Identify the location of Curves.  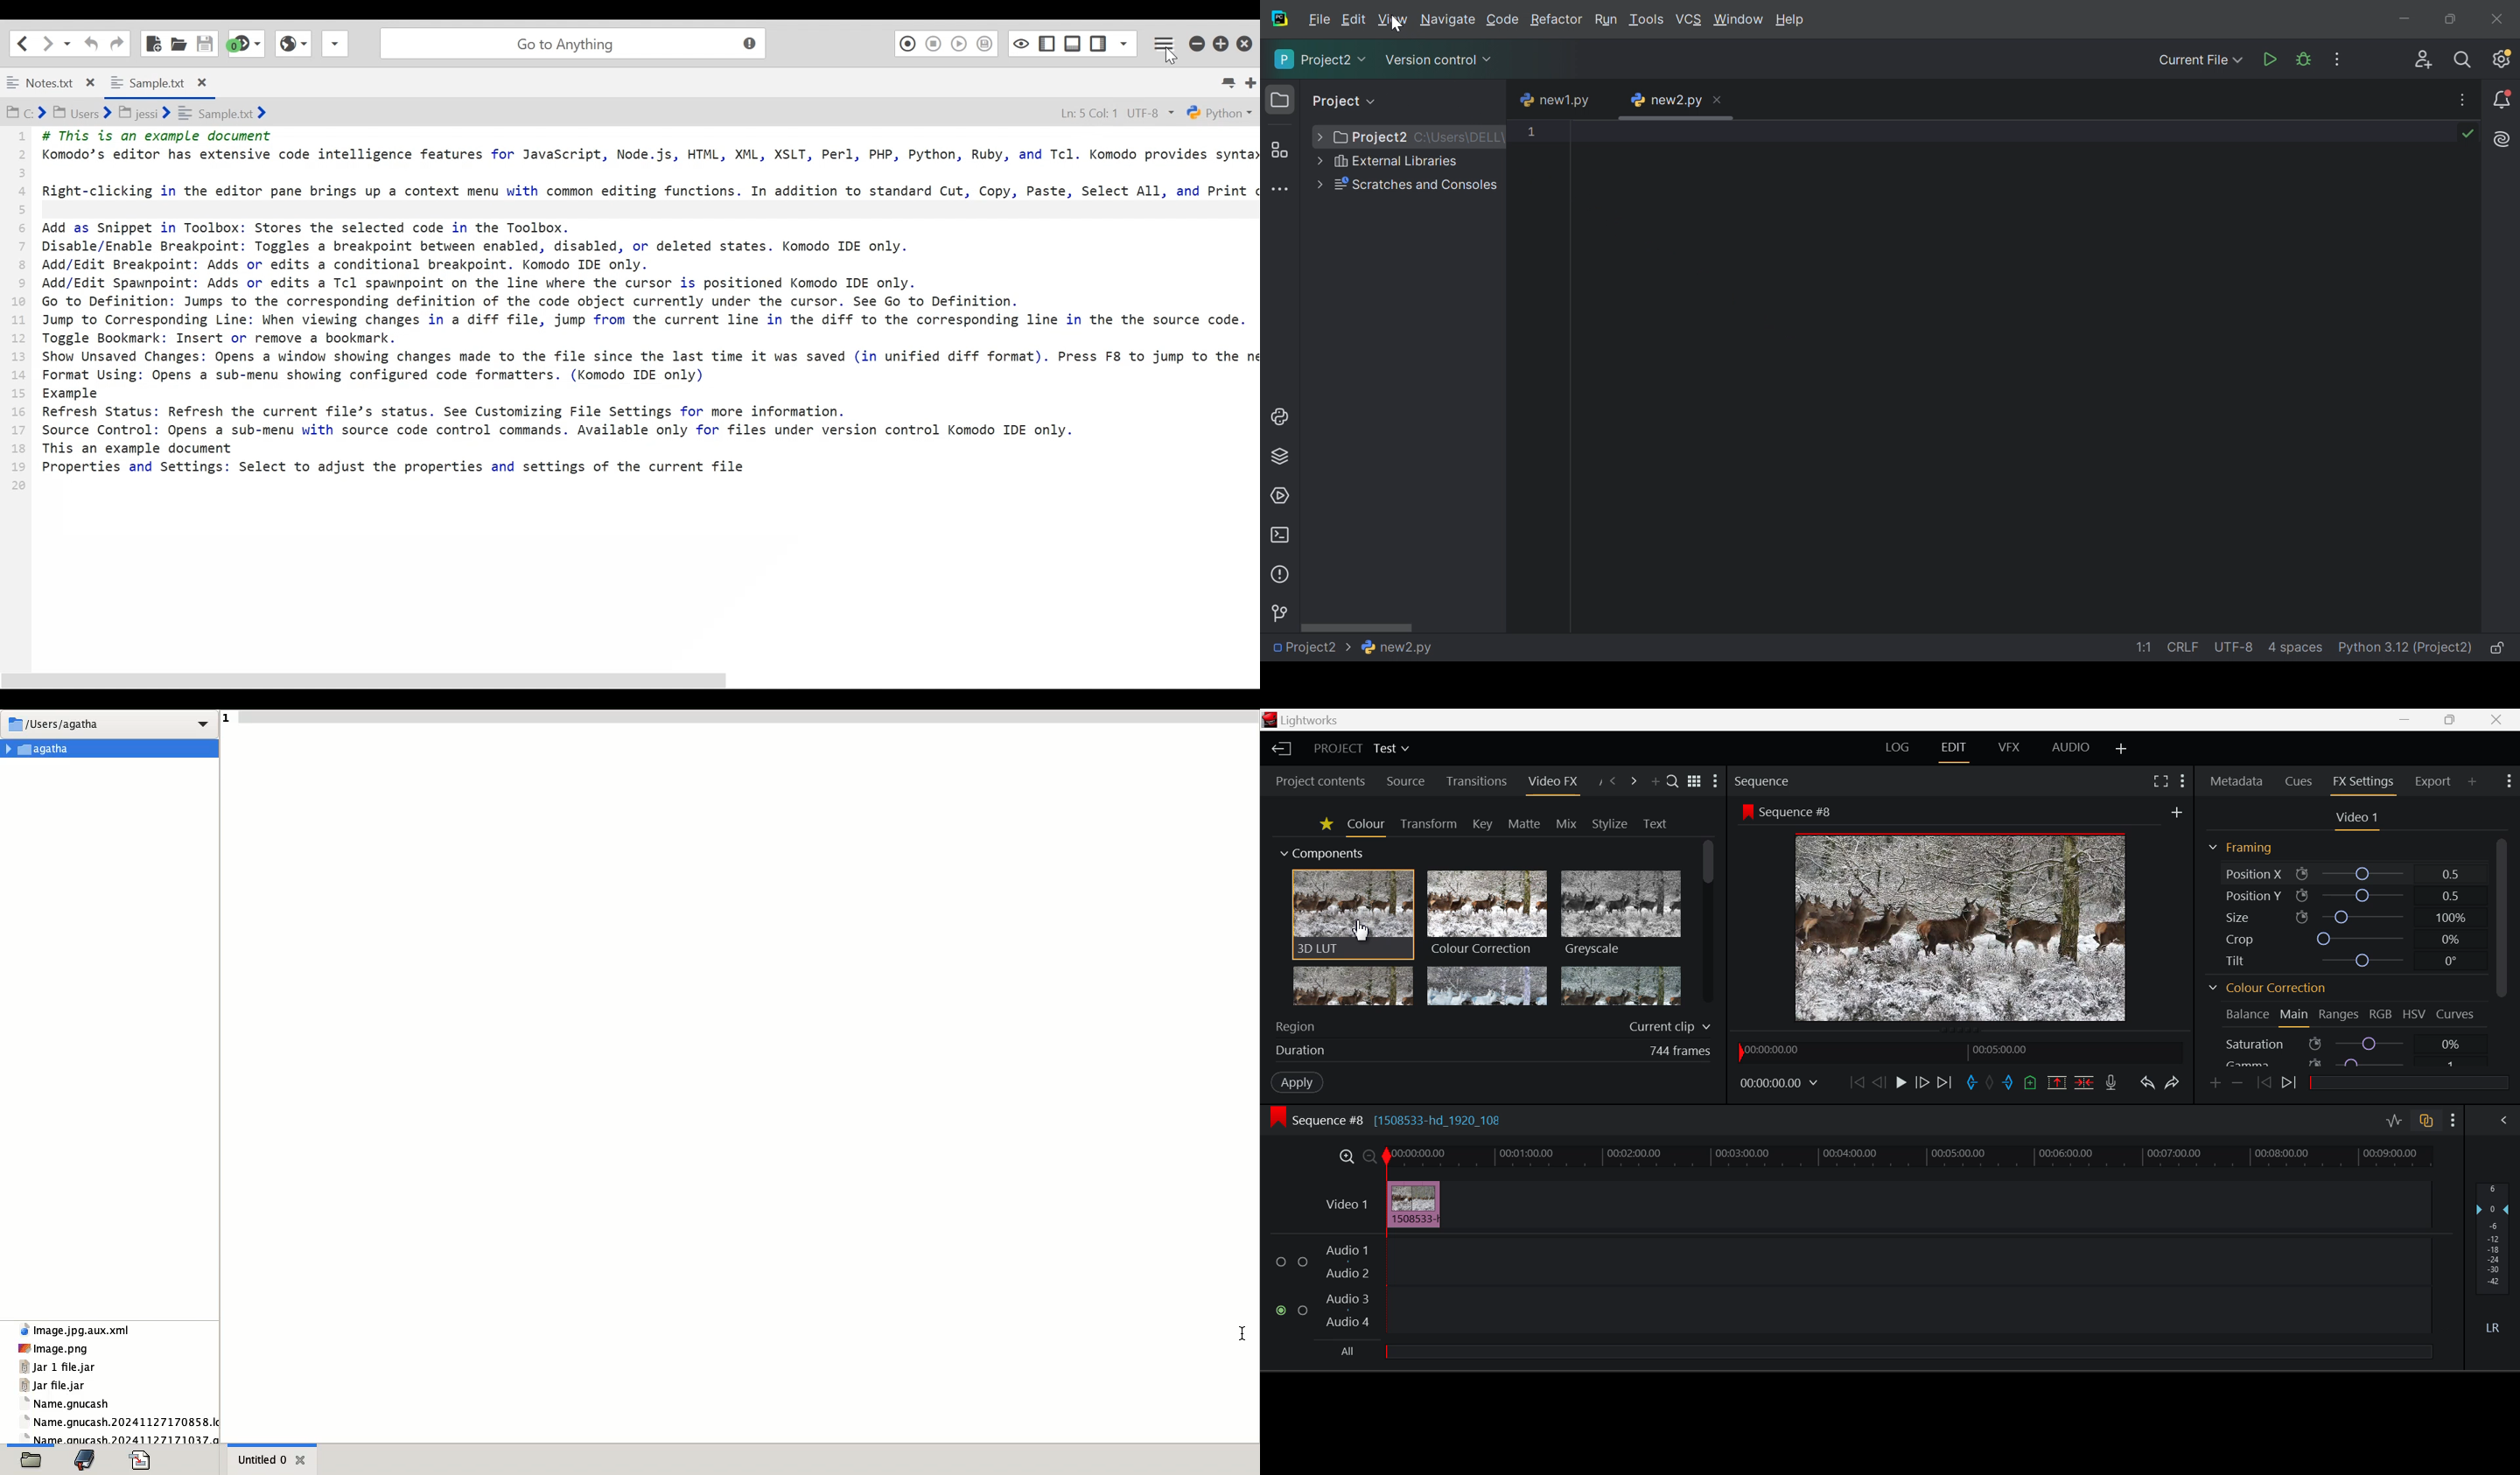
(2454, 1014).